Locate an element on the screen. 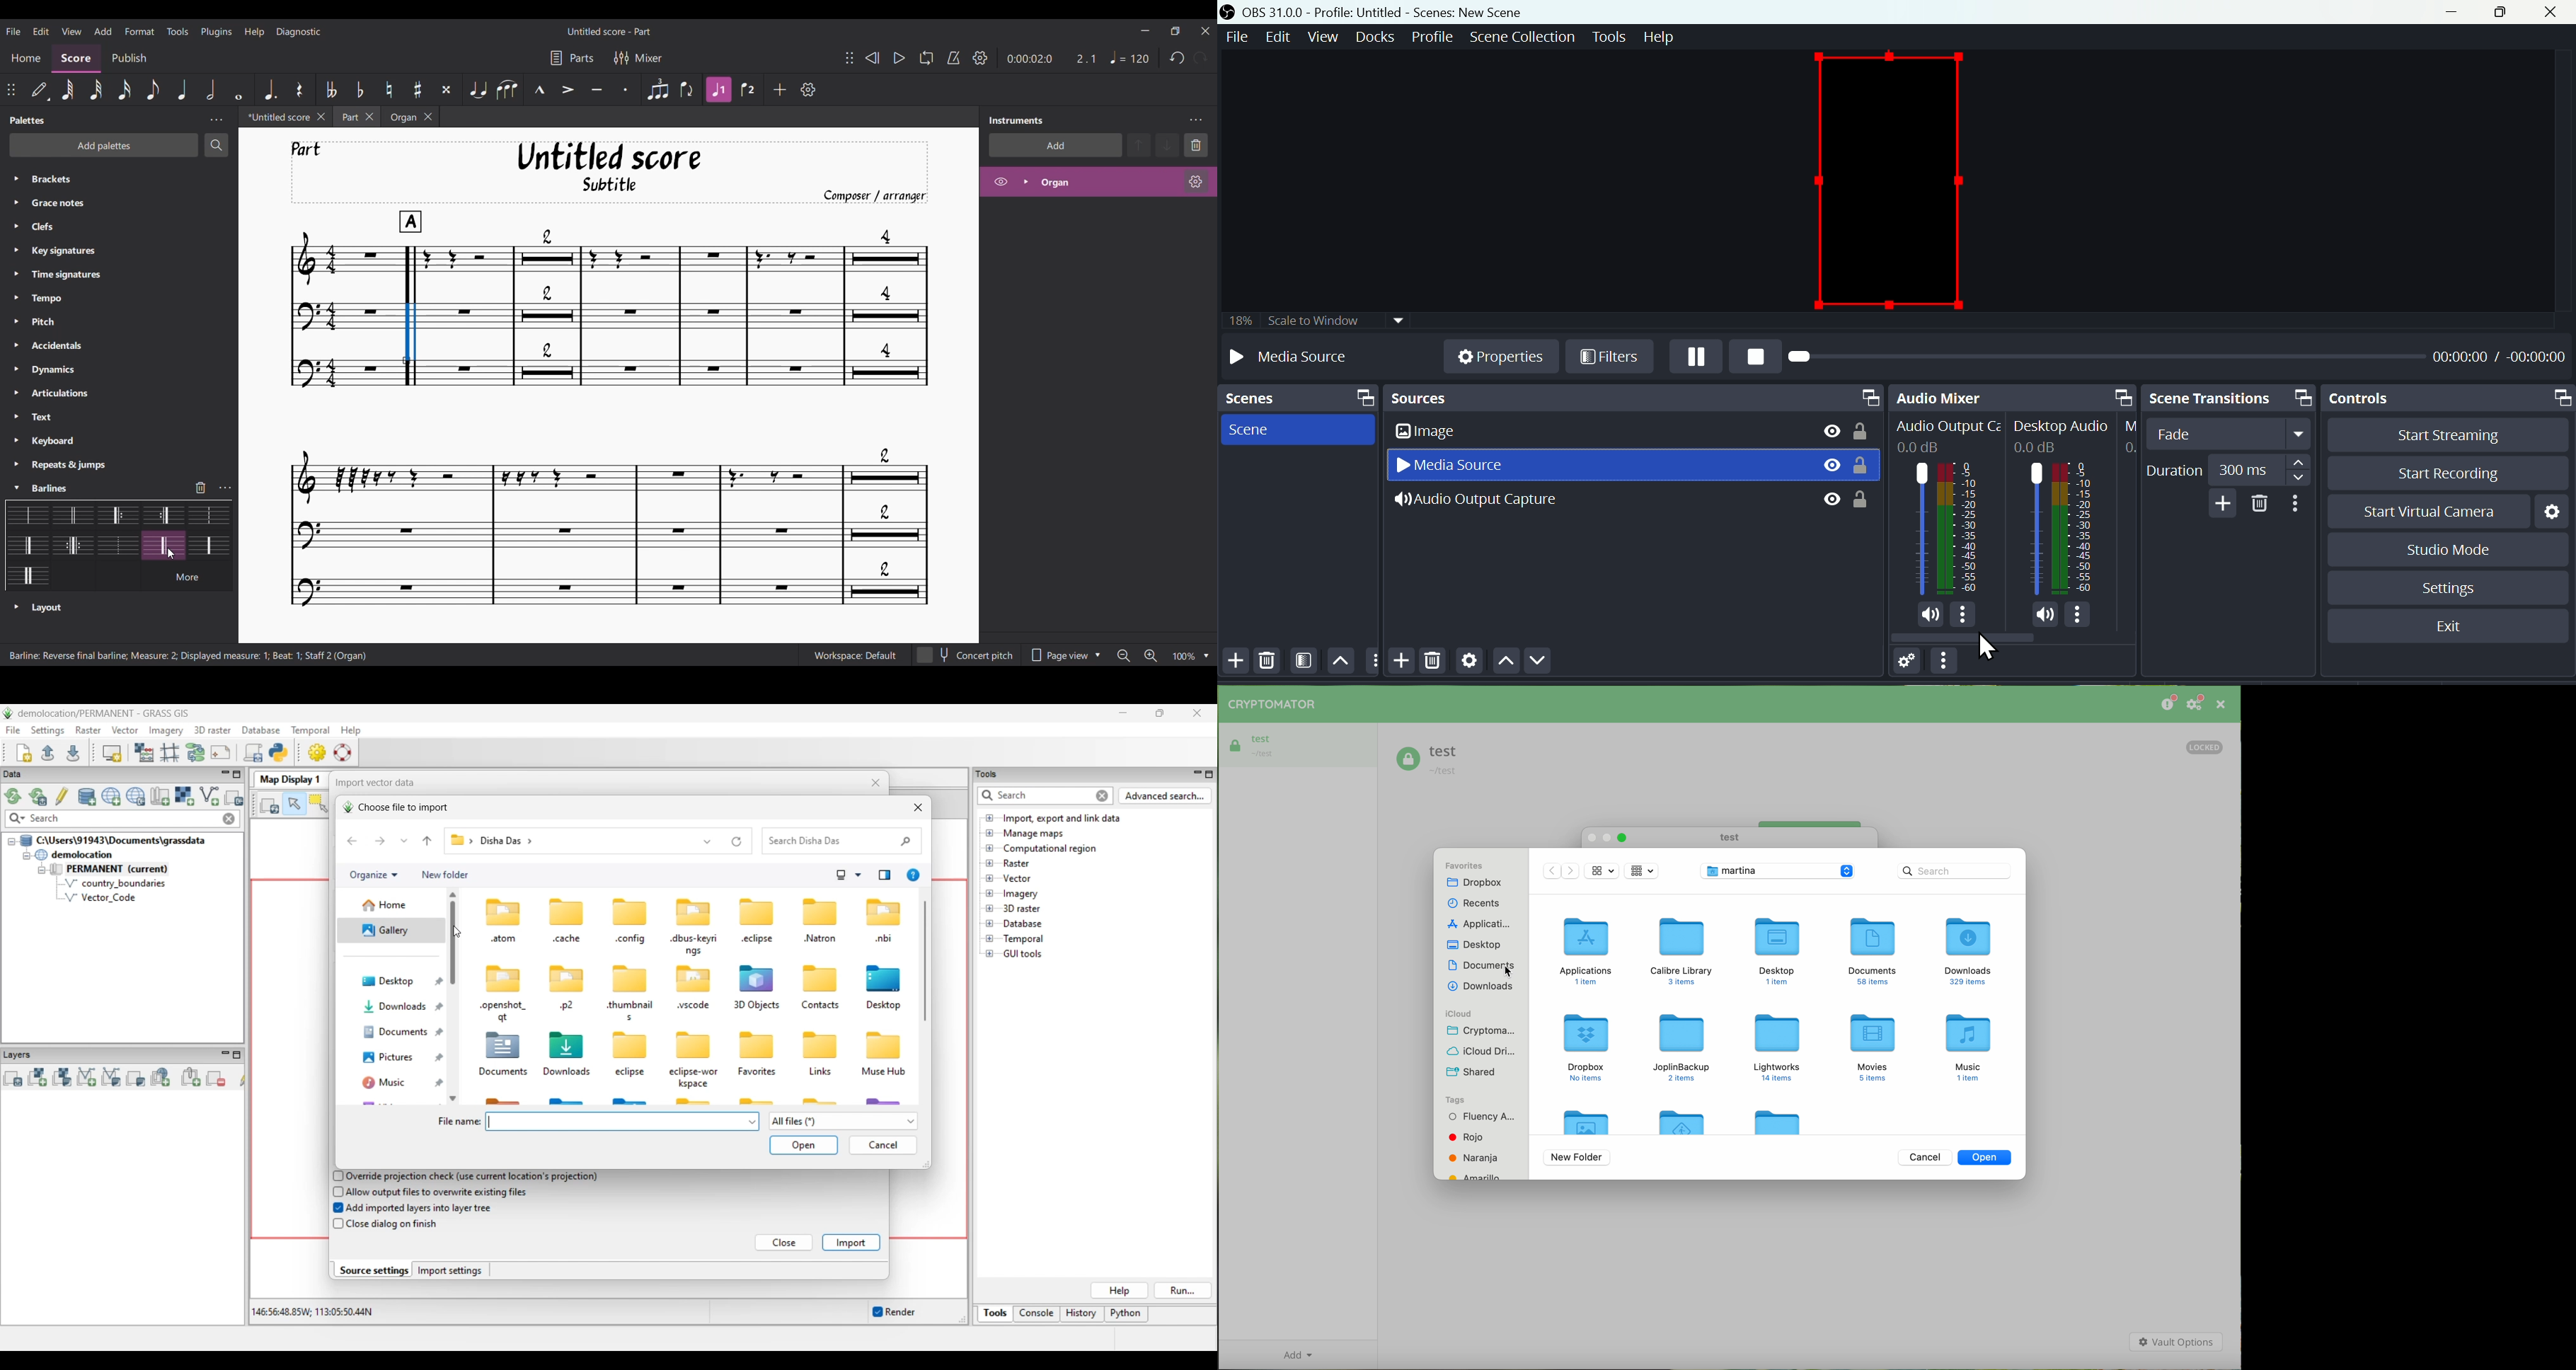 The width and height of the screenshot is (2576, 1372). Metronome is located at coordinates (954, 58).